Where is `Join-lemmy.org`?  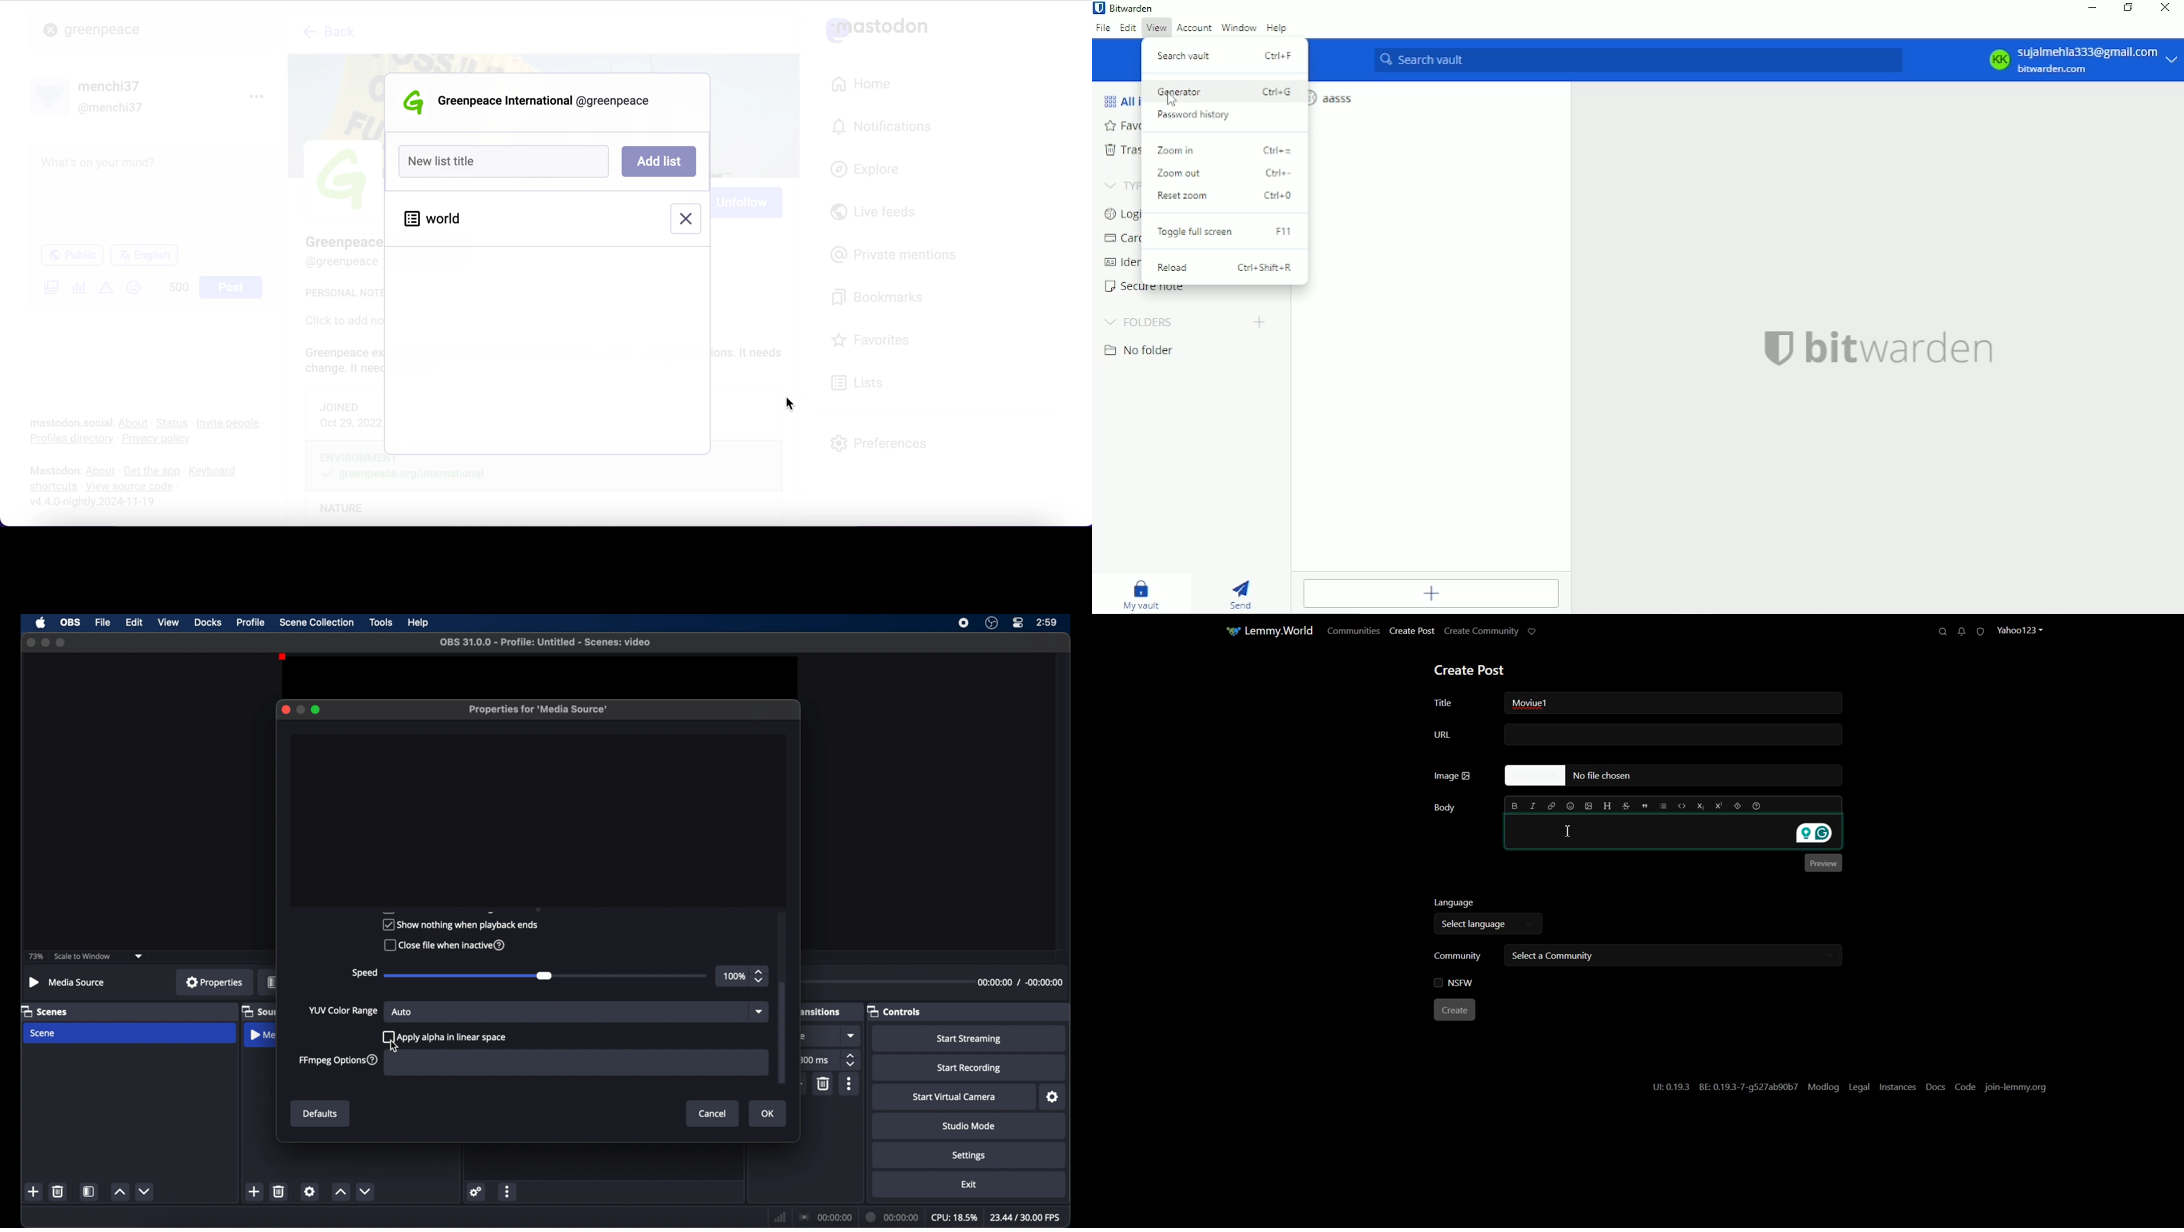
Join-lemmy.org is located at coordinates (2017, 1087).